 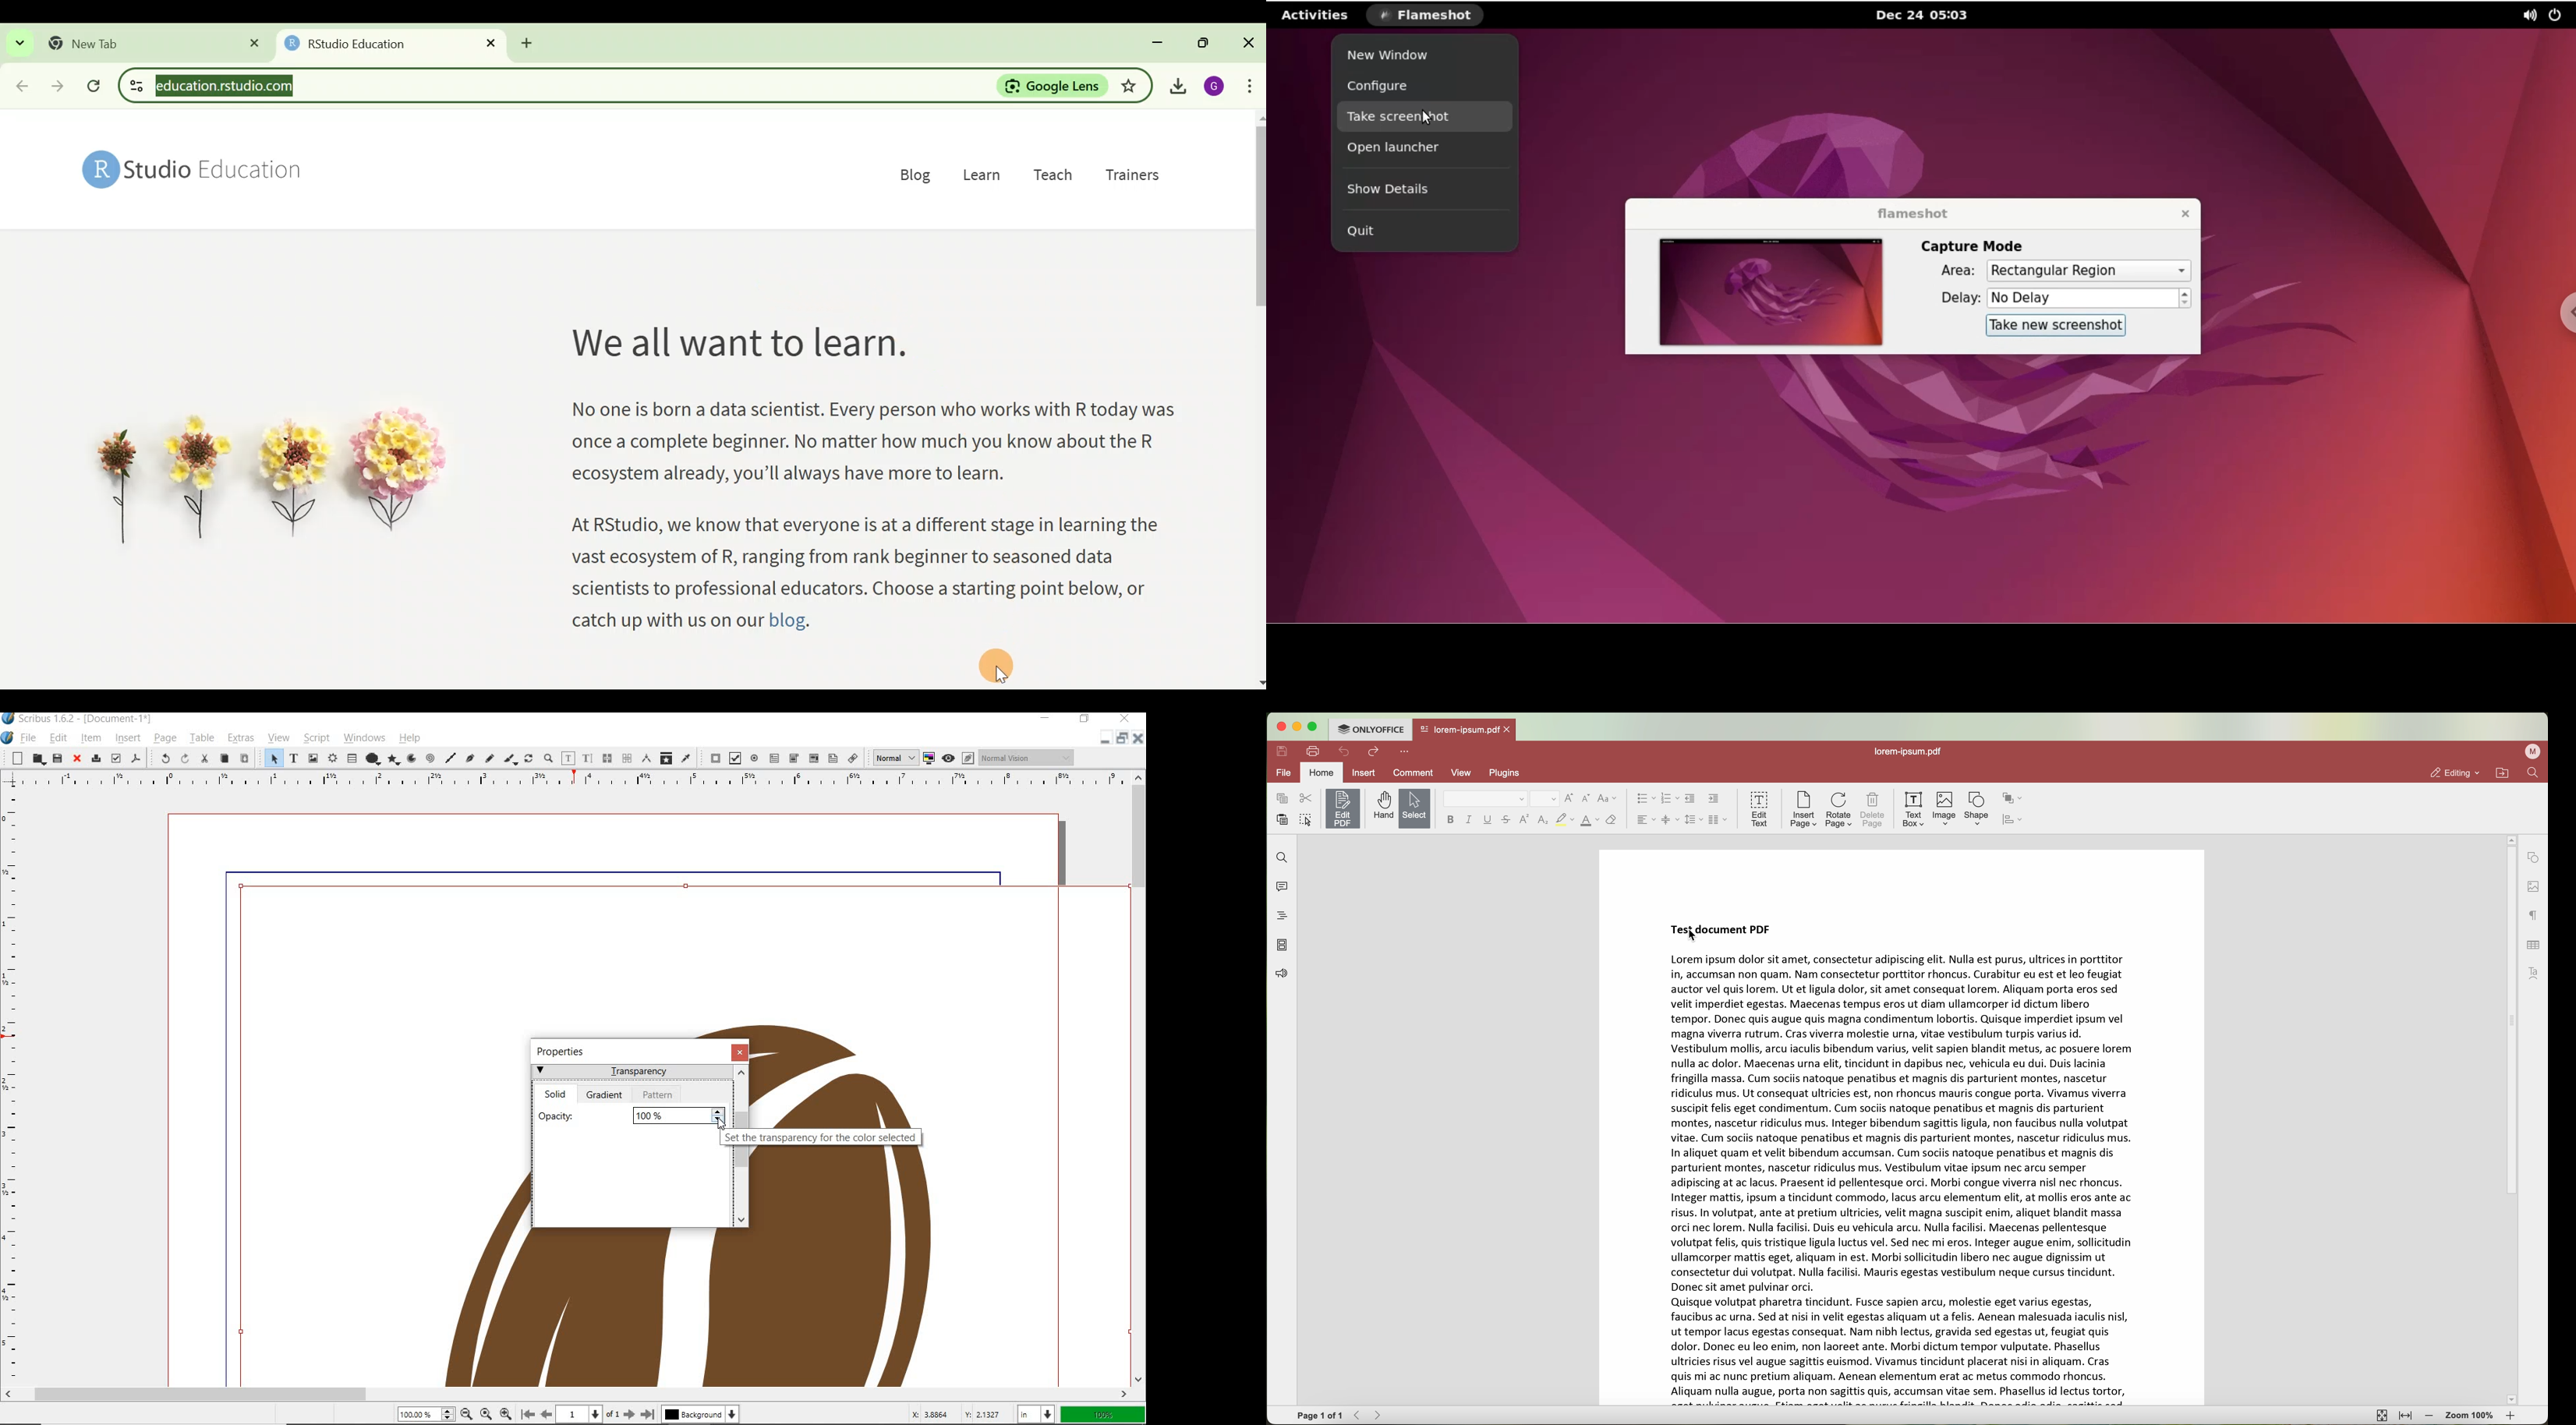 What do you see at coordinates (659, 1094) in the screenshot?
I see `pattern` at bounding box center [659, 1094].